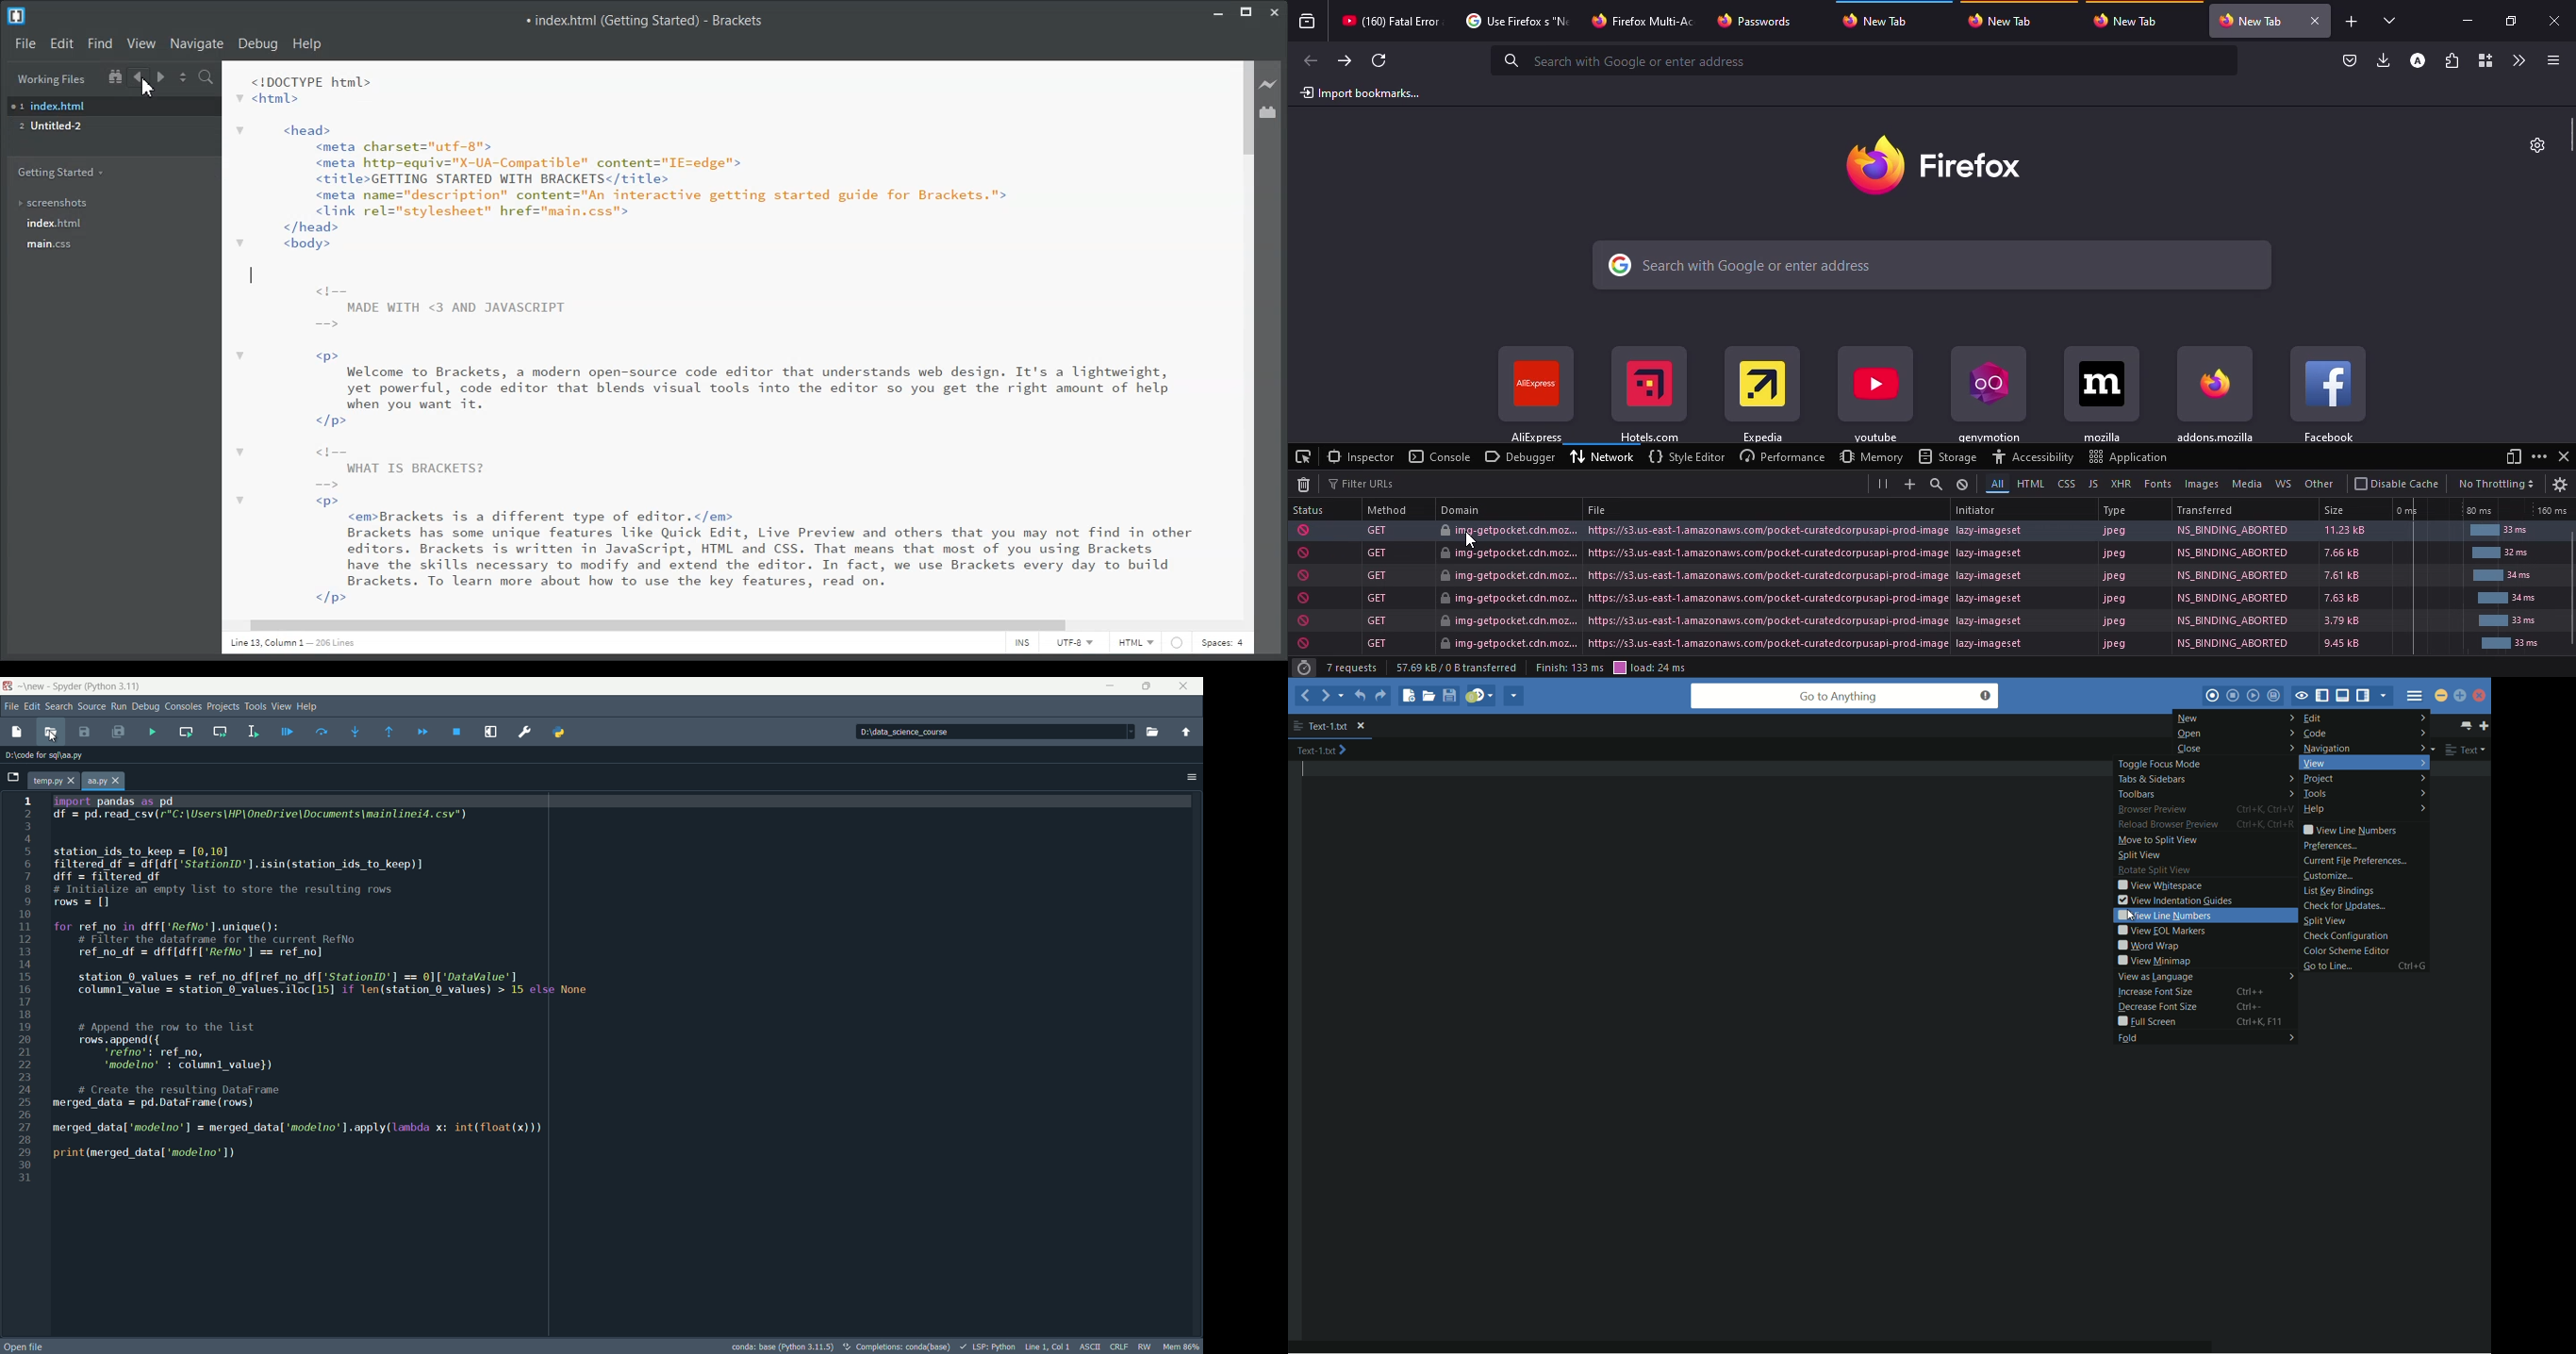 Image resolution: width=2576 pixels, height=1372 pixels. I want to click on Source menu, so click(93, 706).